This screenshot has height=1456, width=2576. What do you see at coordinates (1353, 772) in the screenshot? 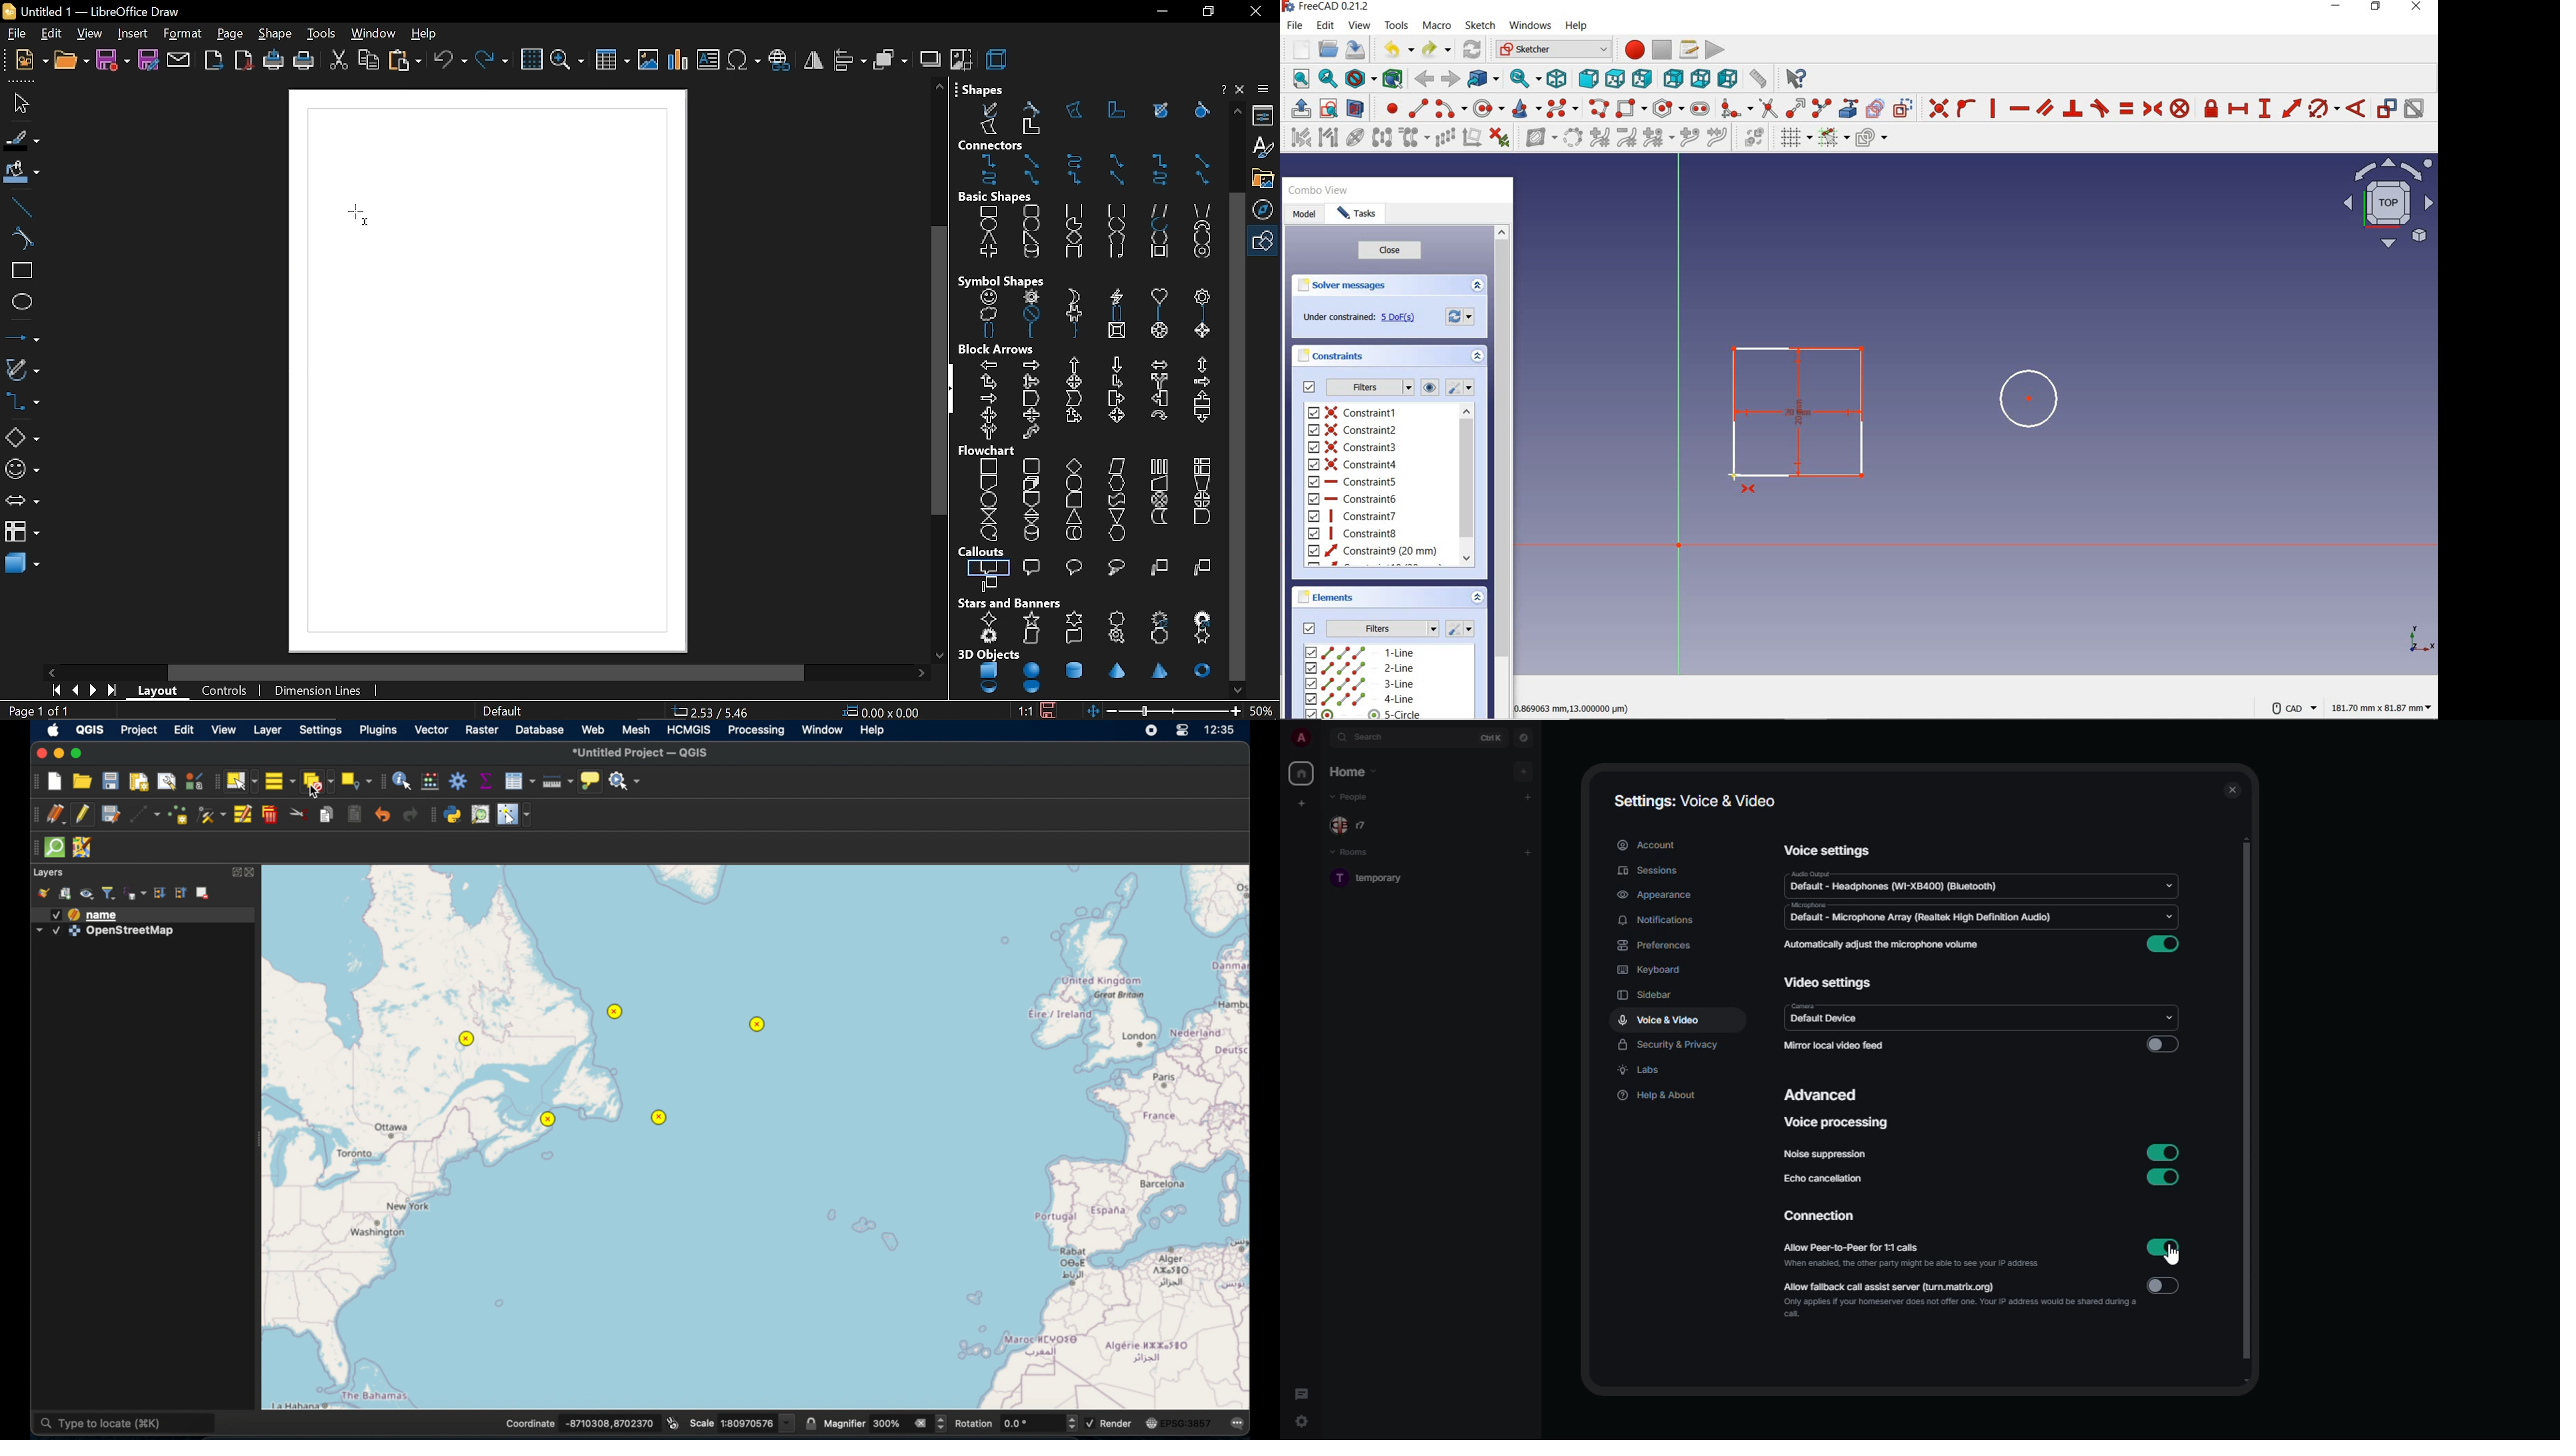
I see `home` at bounding box center [1353, 772].